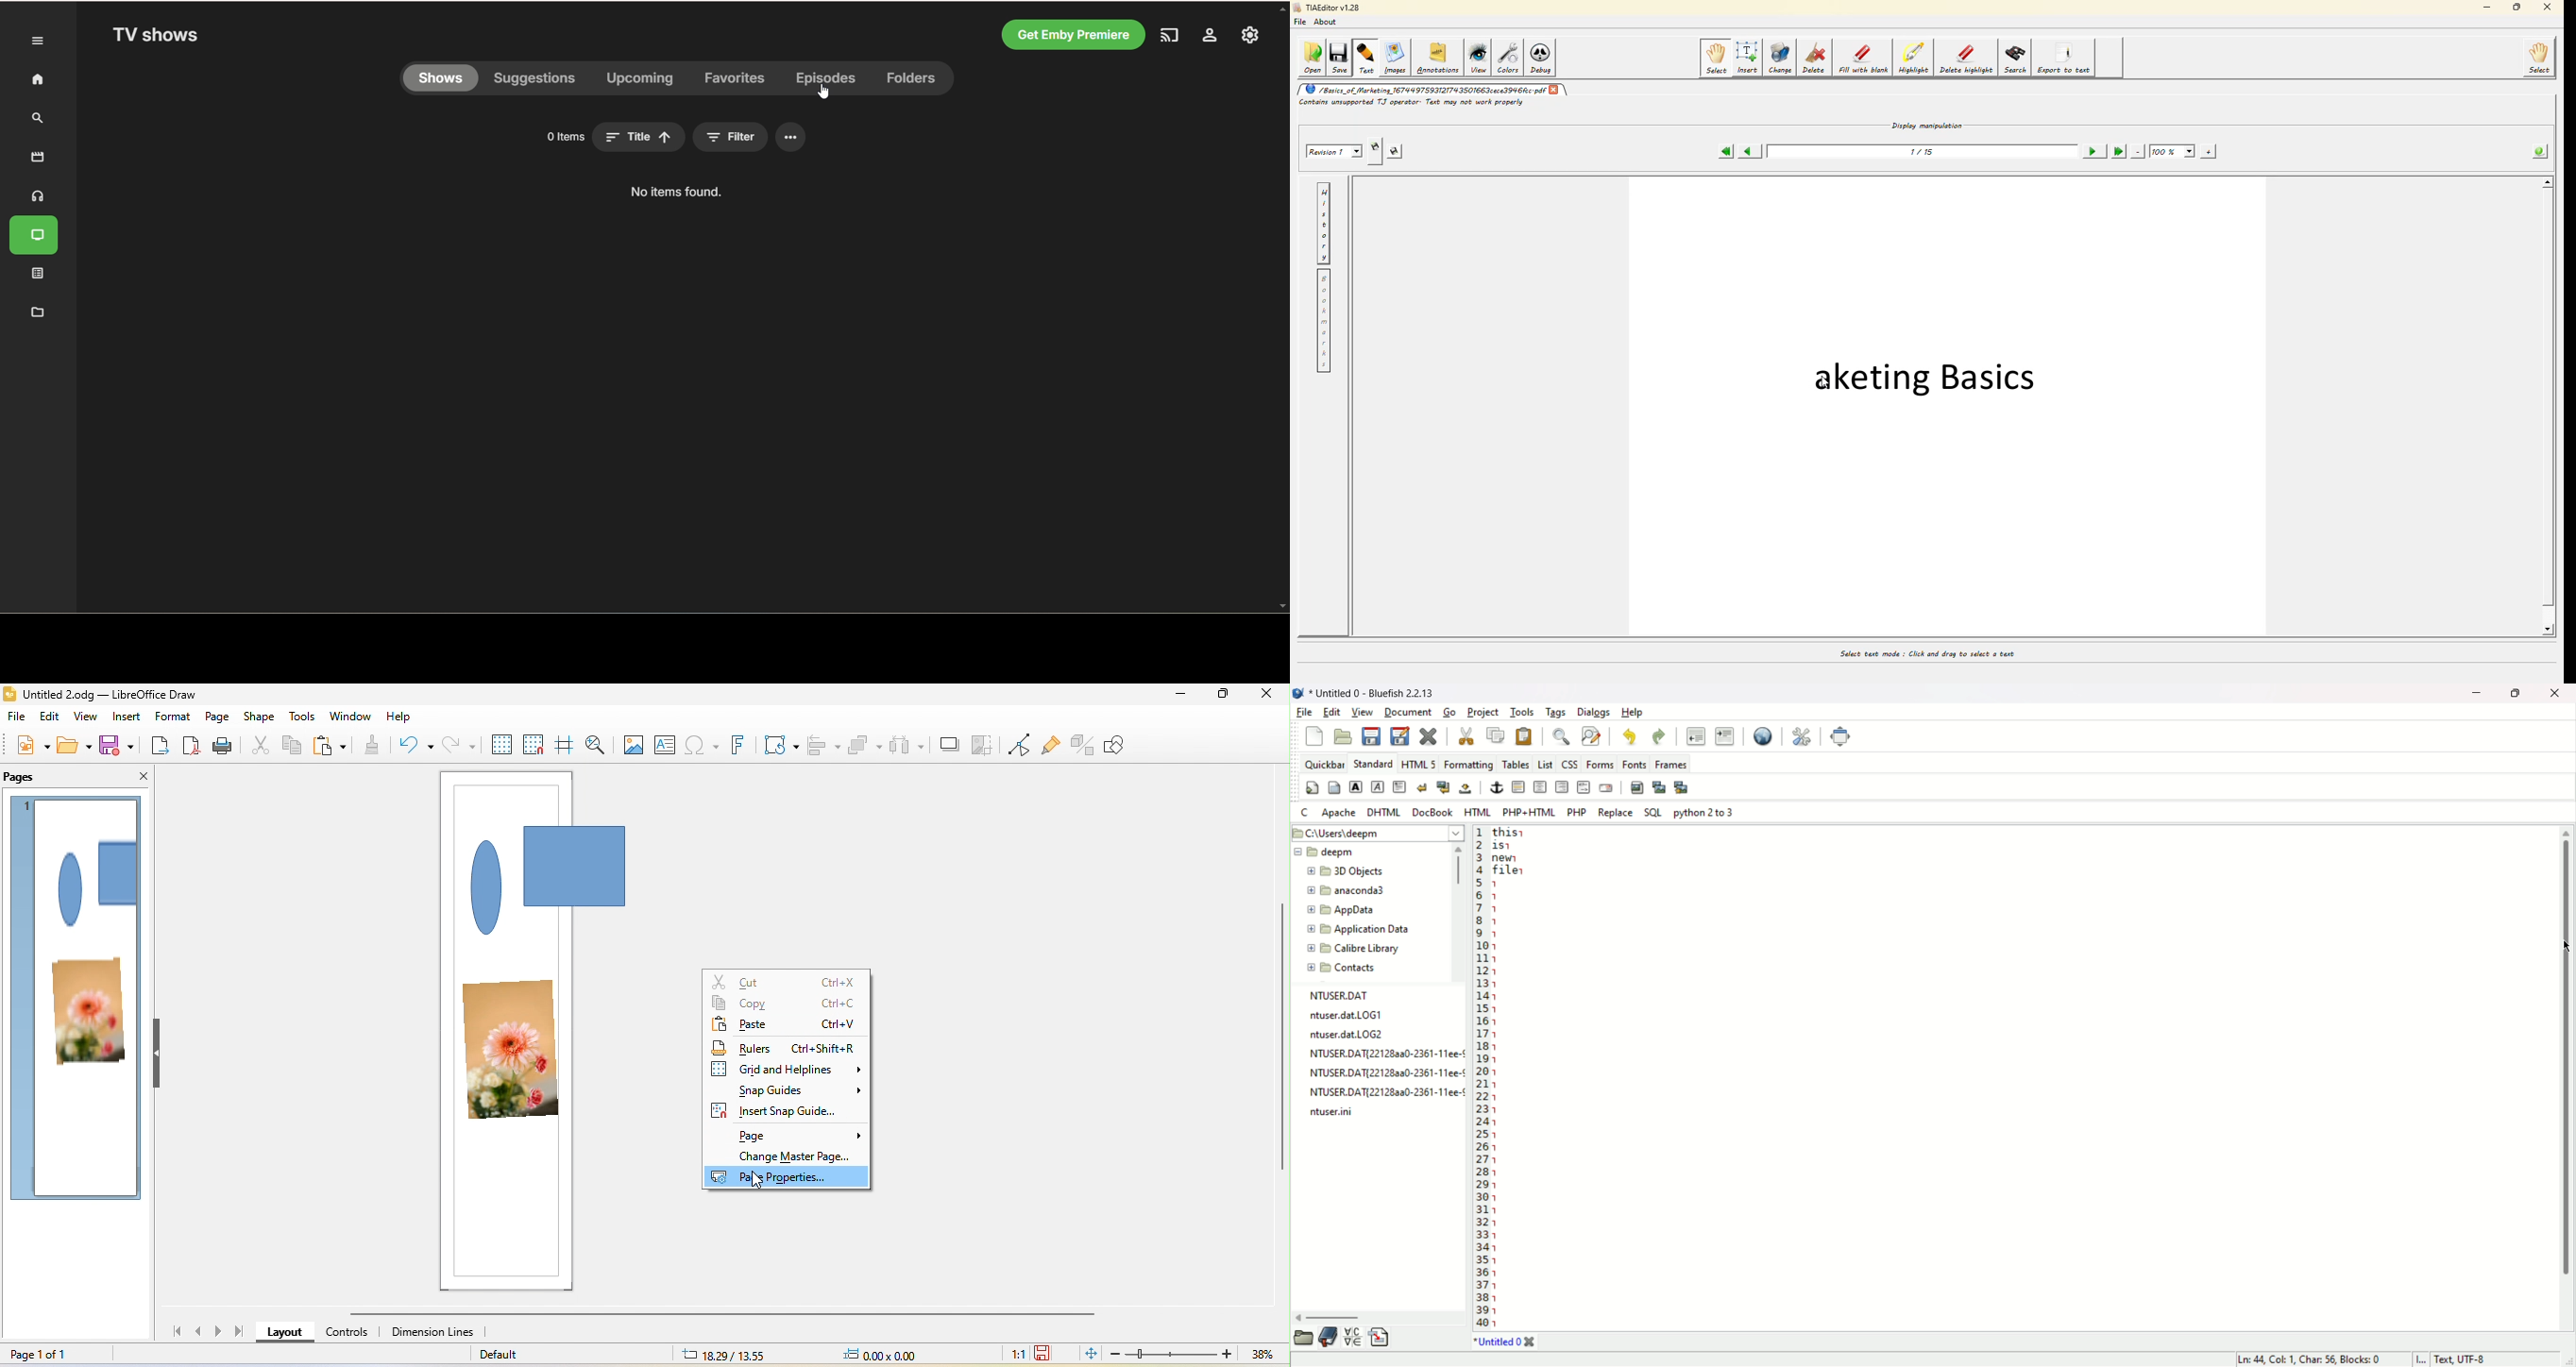  What do you see at coordinates (2557, 692) in the screenshot?
I see `close` at bounding box center [2557, 692].